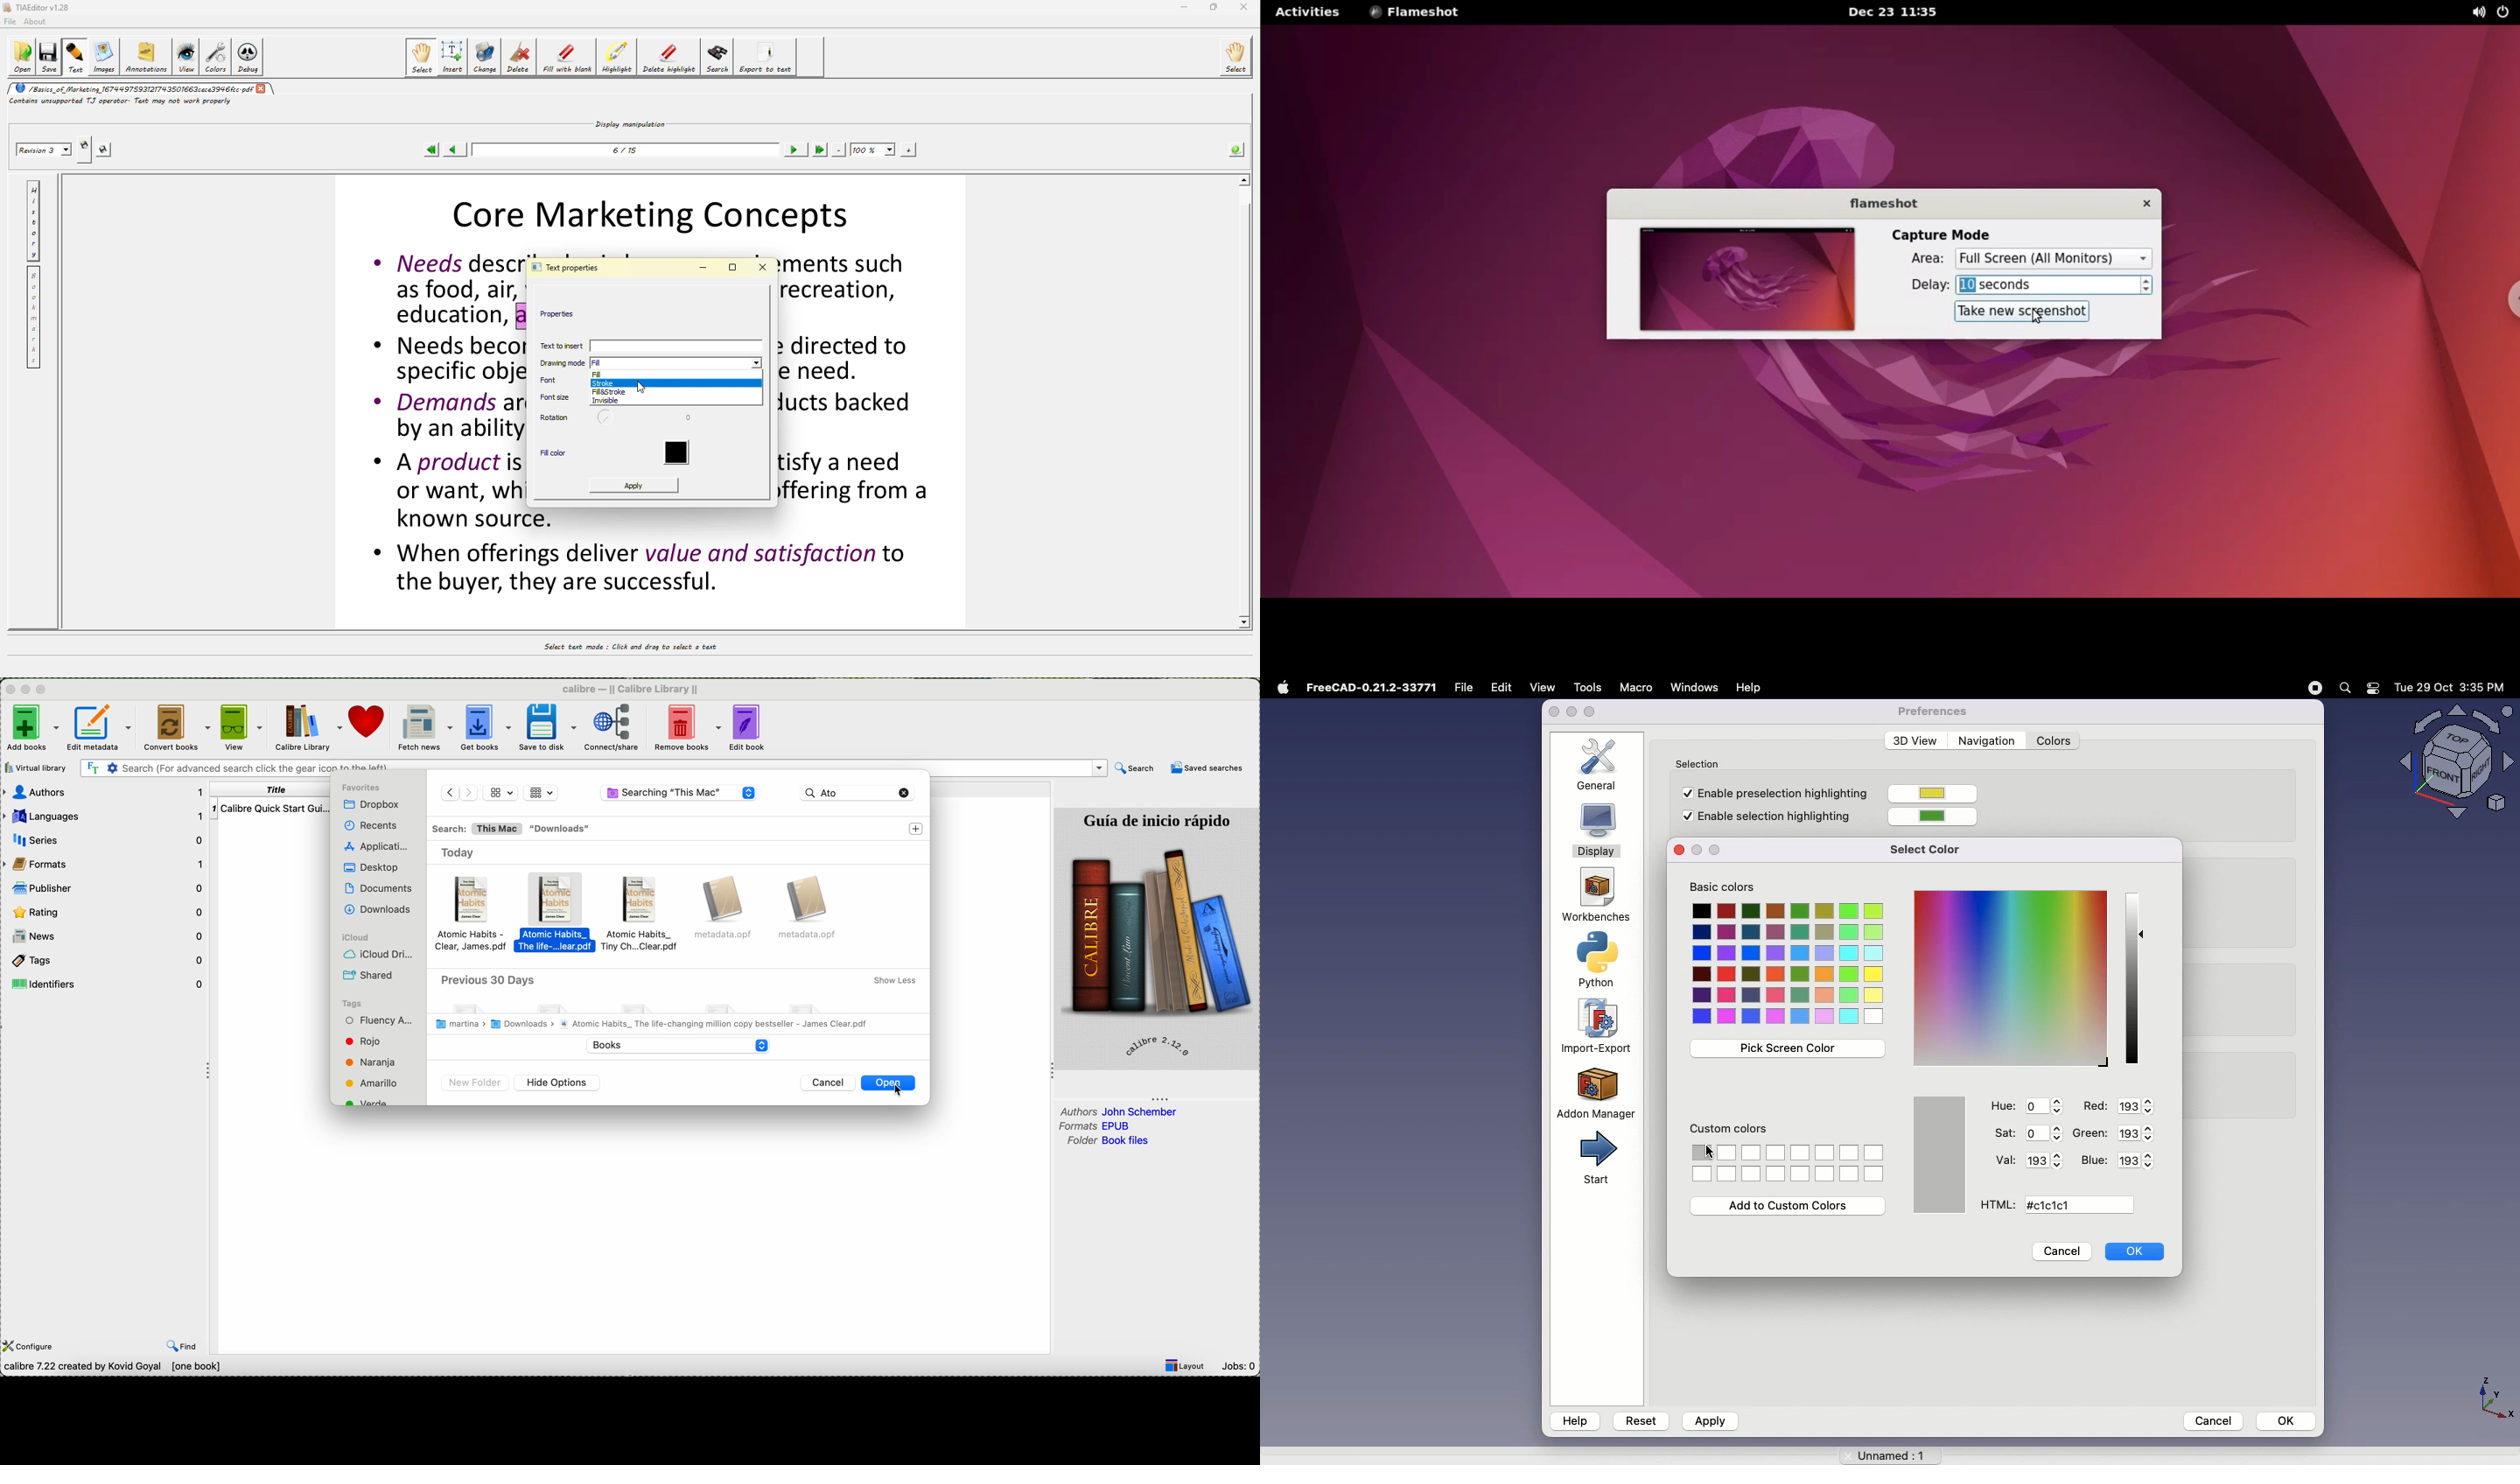  Describe the element at coordinates (1791, 1161) in the screenshot. I see `Colors` at that location.